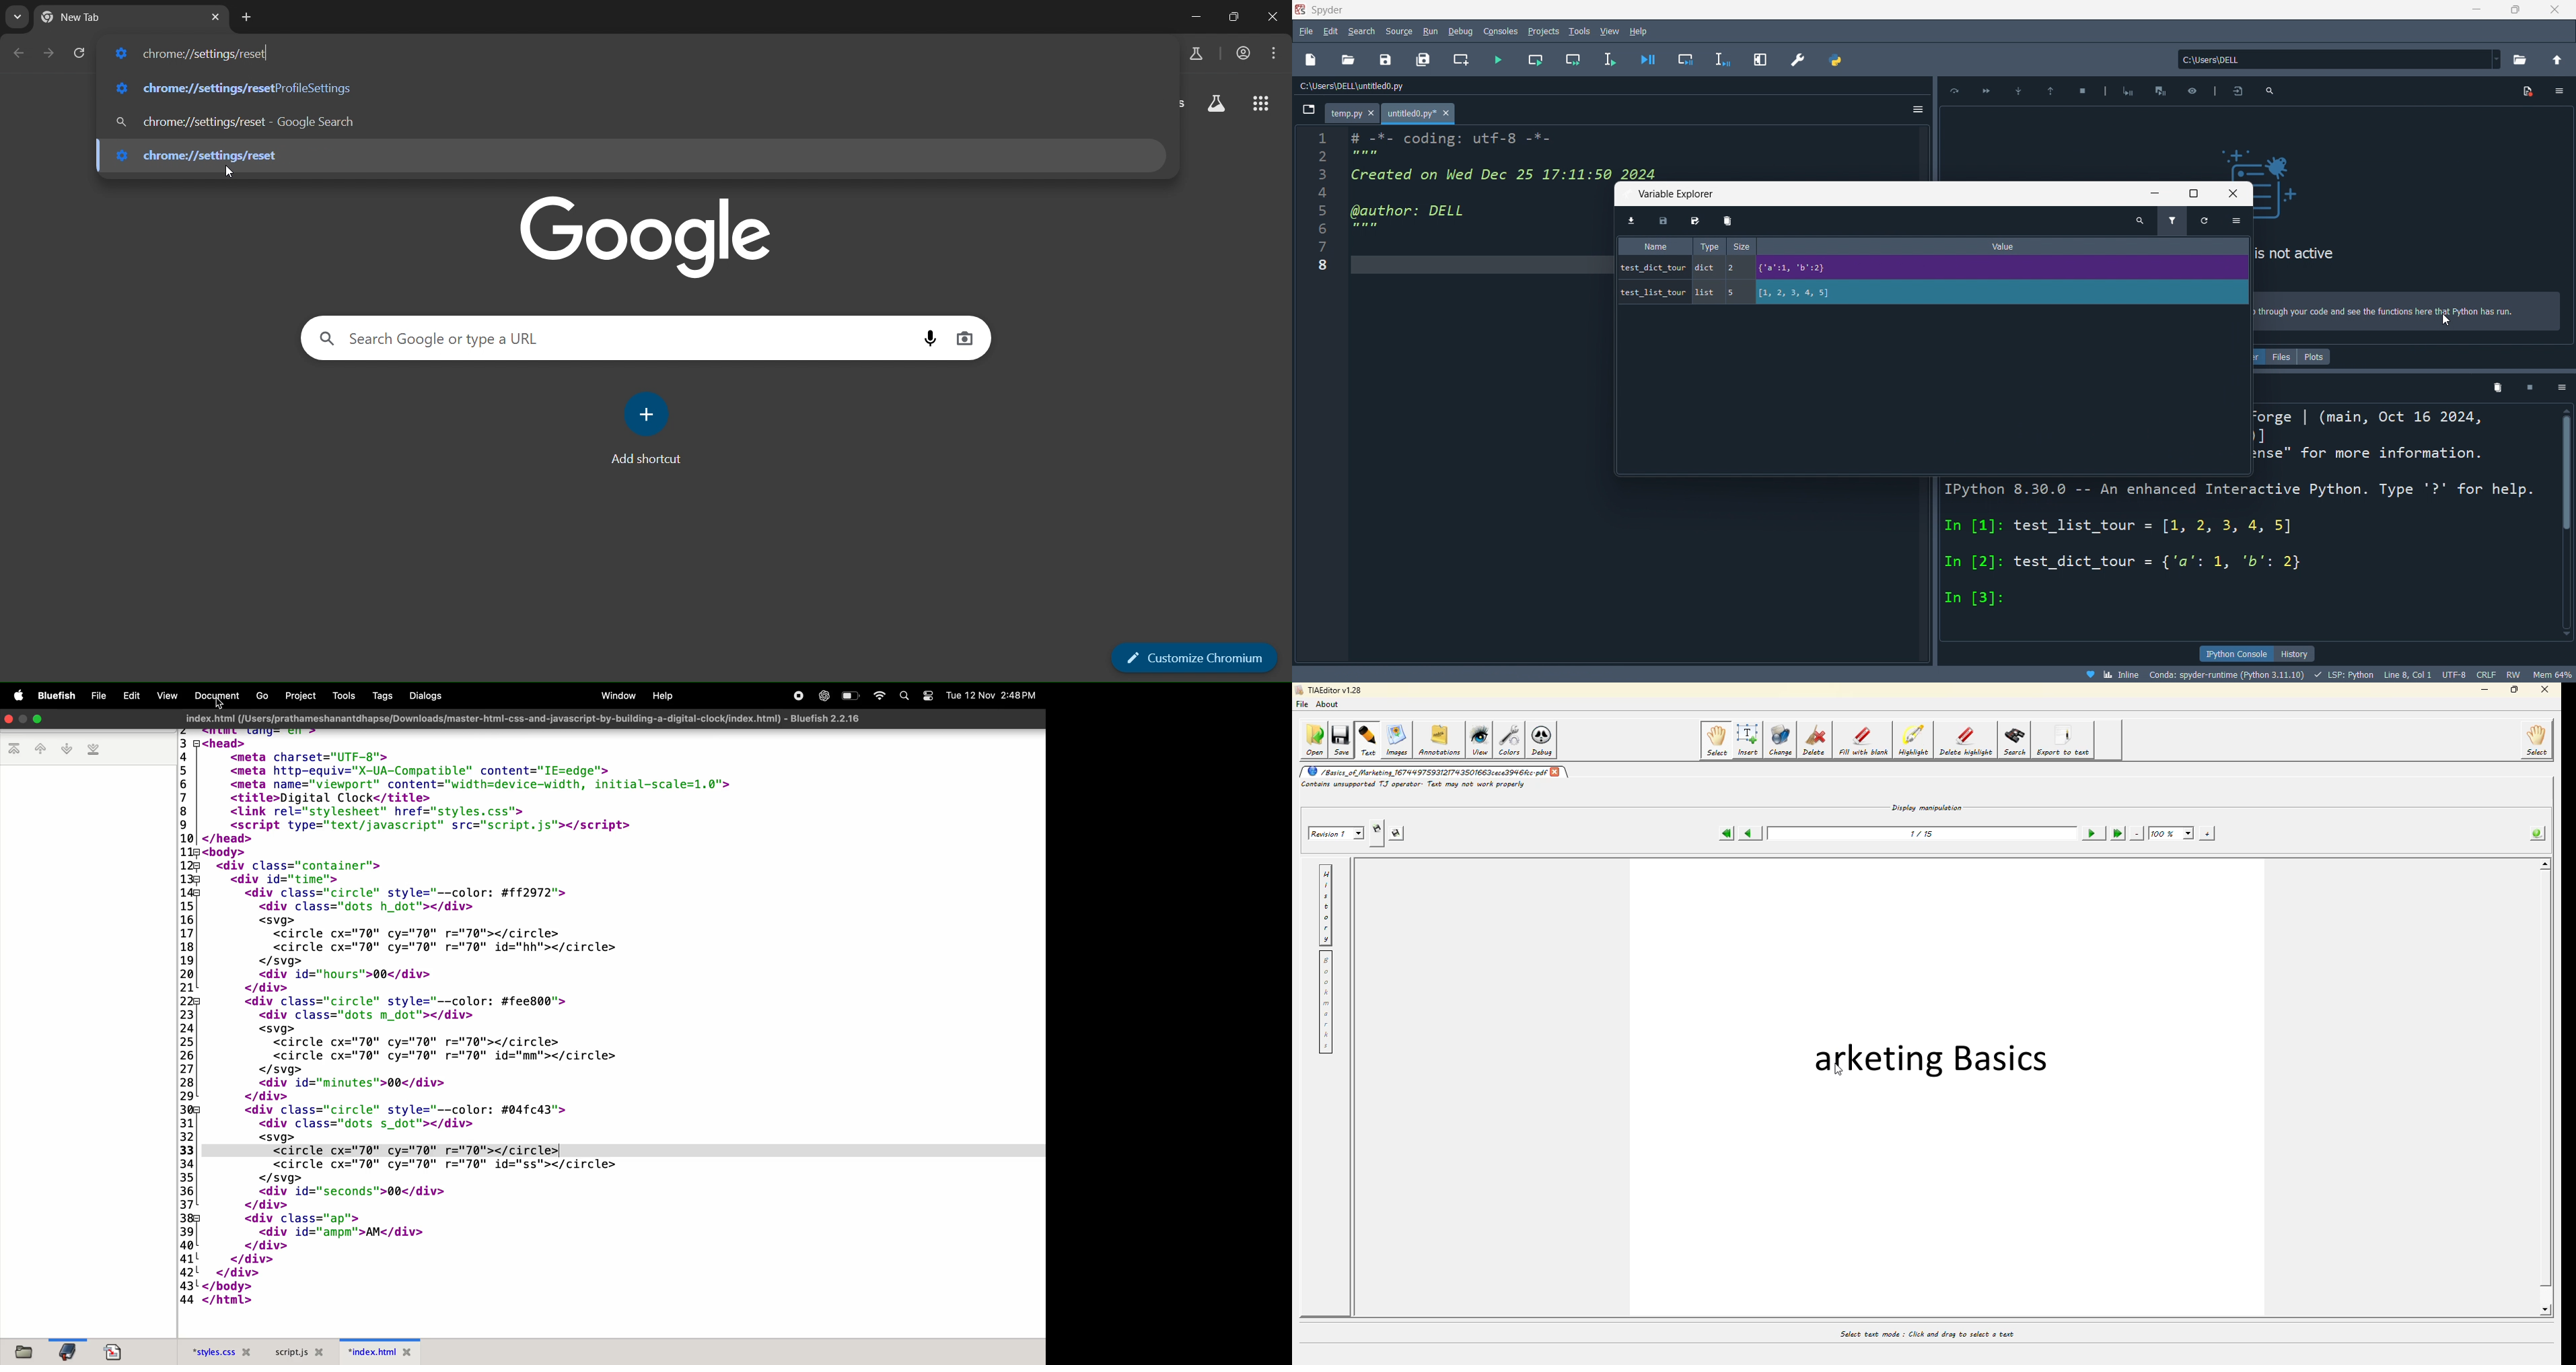 This screenshot has width=2576, height=1372. What do you see at coordinates (1424, 60) in the screenshot?
I see `save files` at bounding box center [1424, 60].